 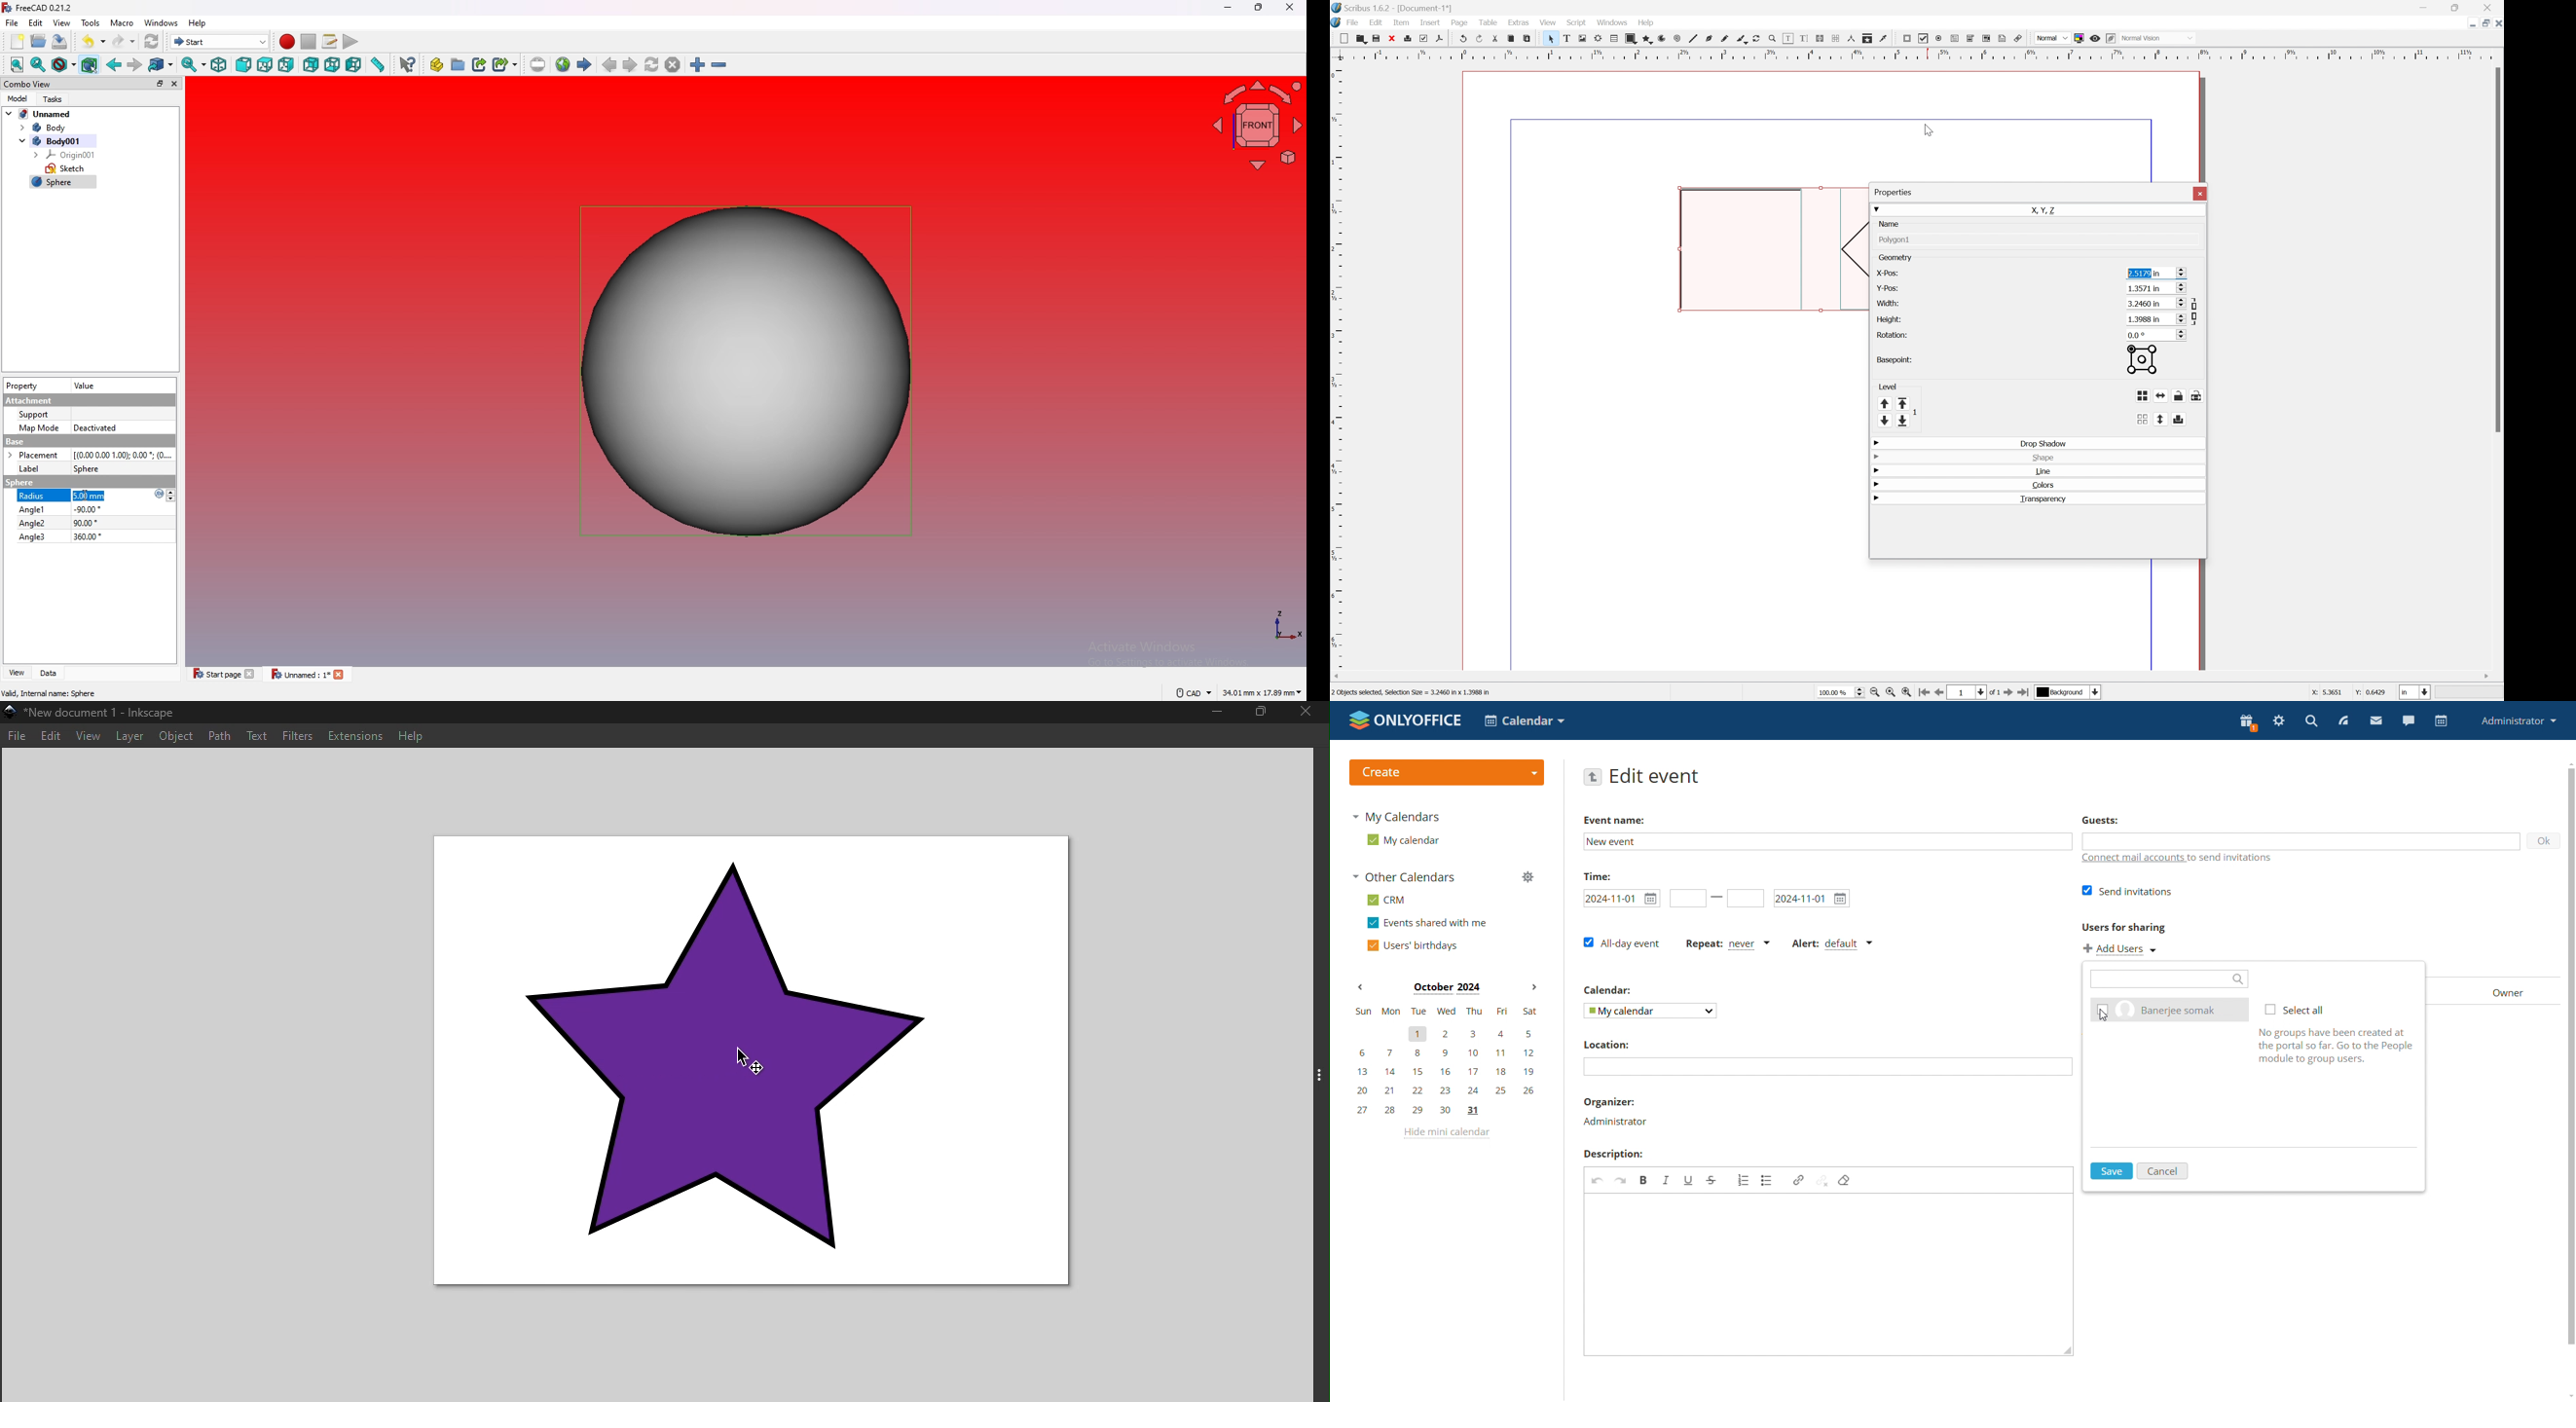 I want to click on drop down, so click(x=1877, y=483).